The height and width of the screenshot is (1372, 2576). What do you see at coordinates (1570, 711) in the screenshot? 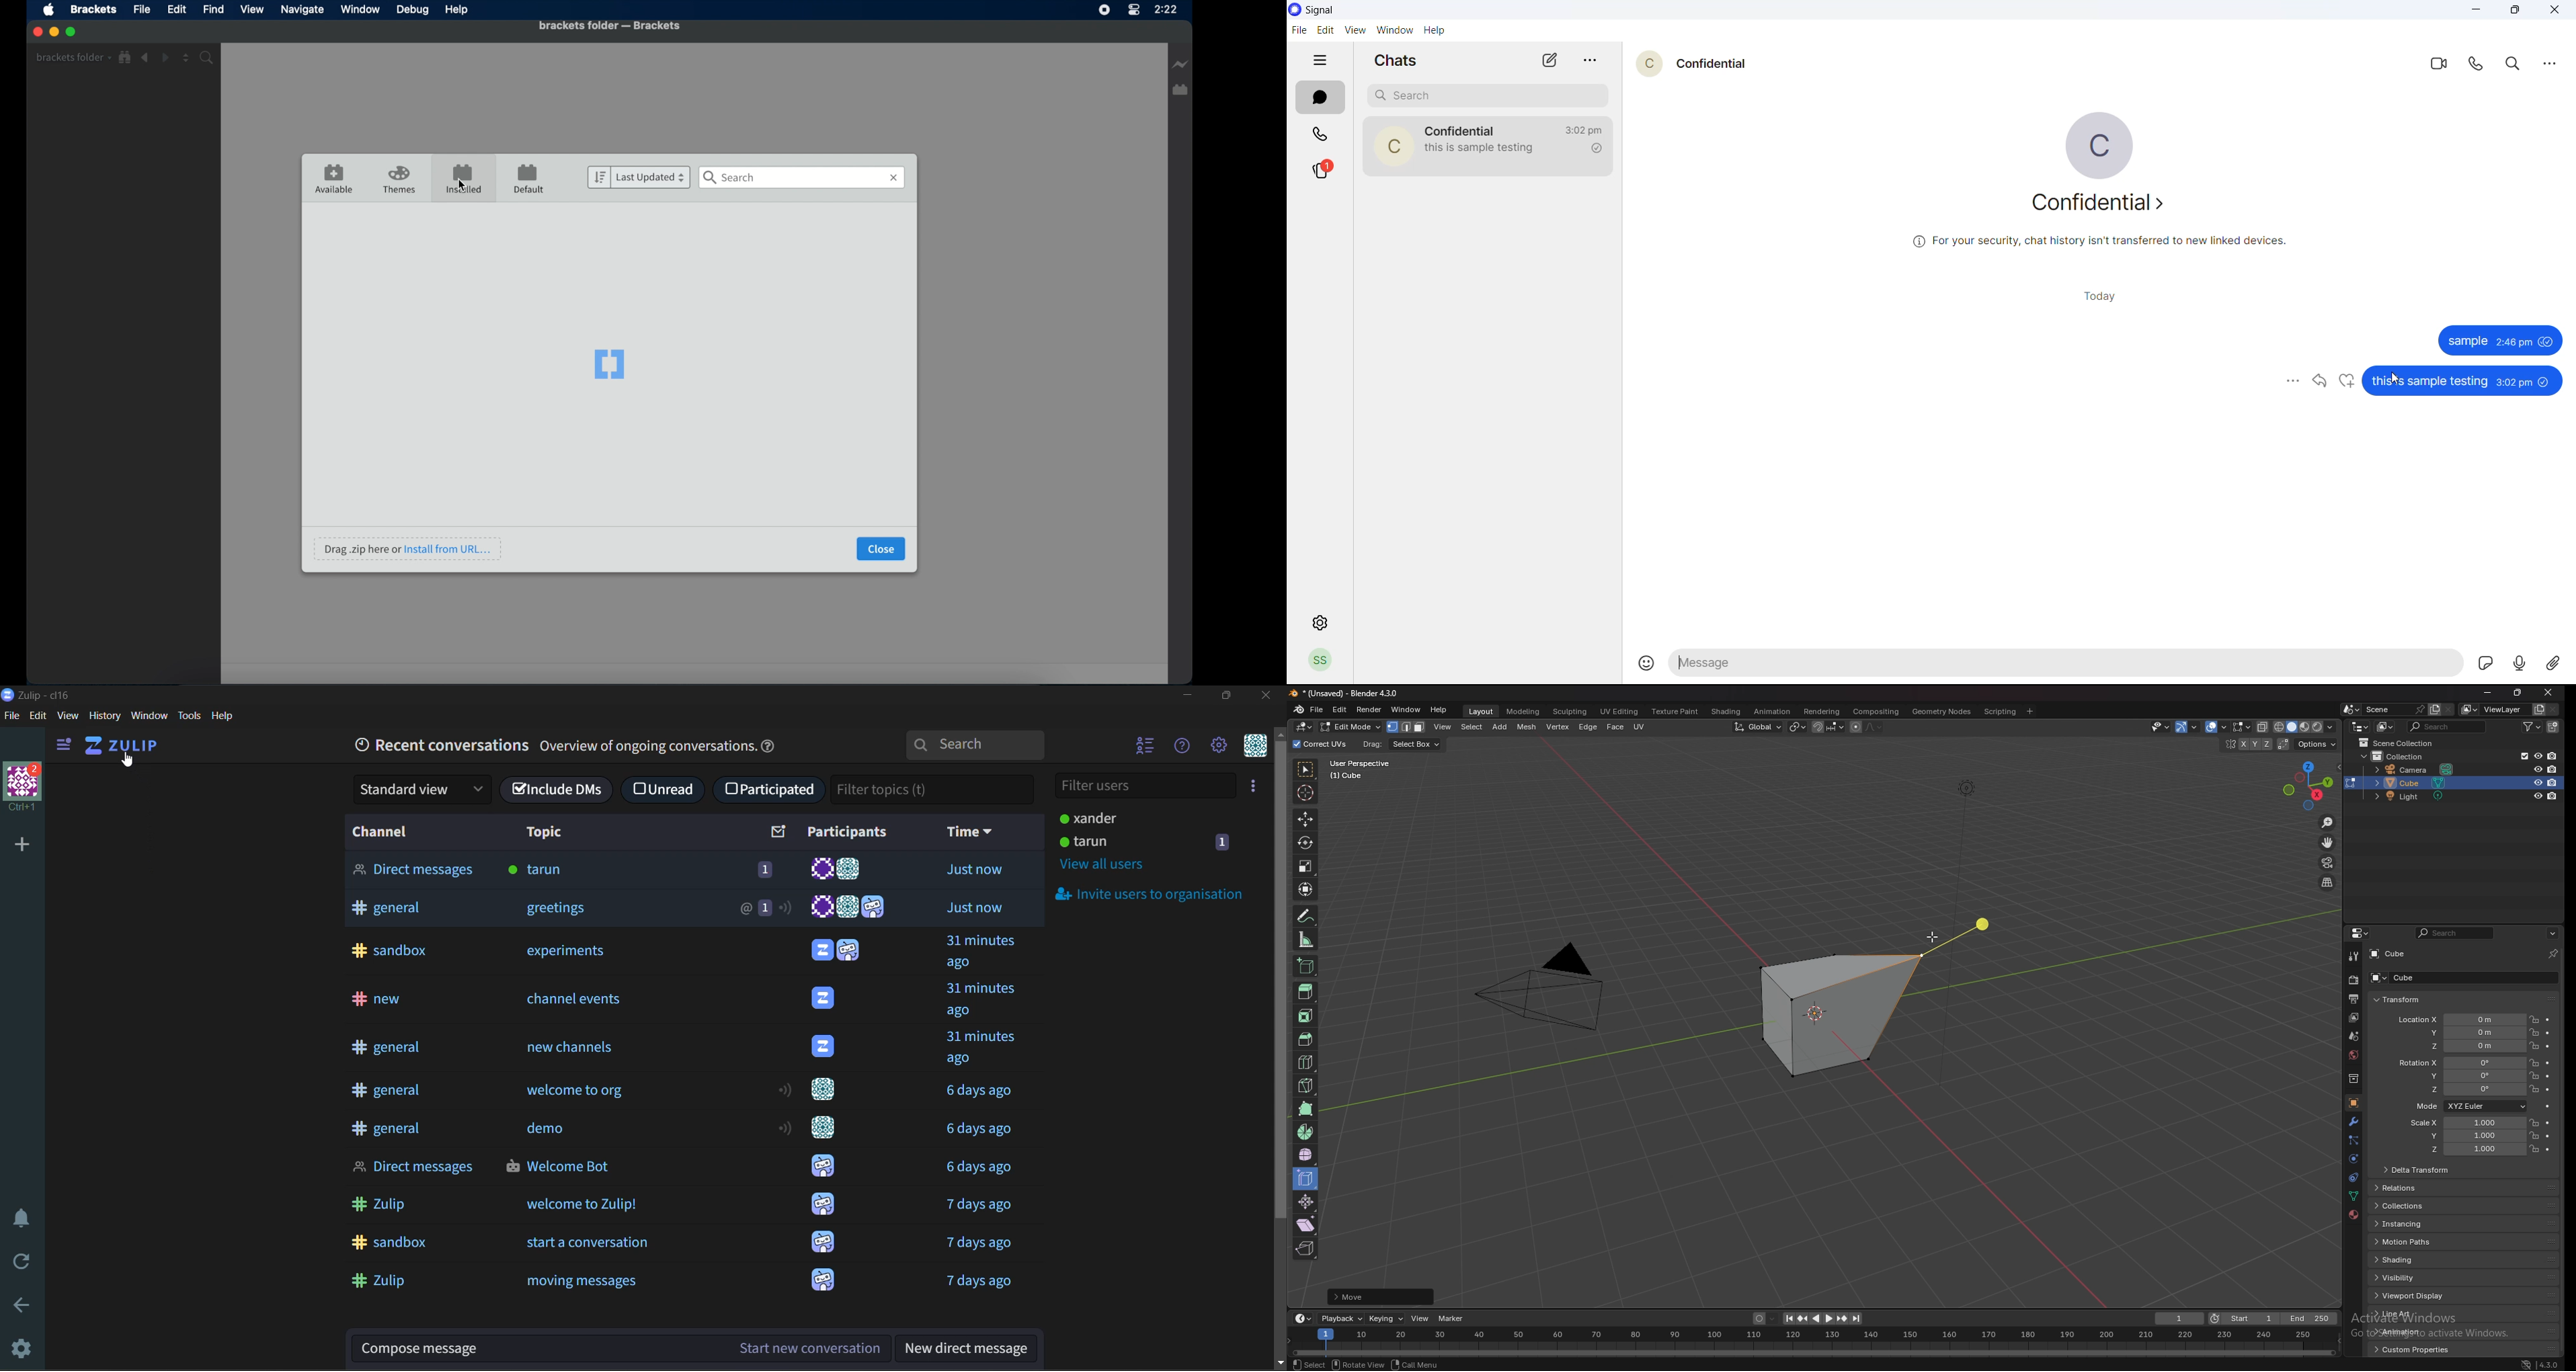
I see `sculpting` at bounding box center [1570, 711].